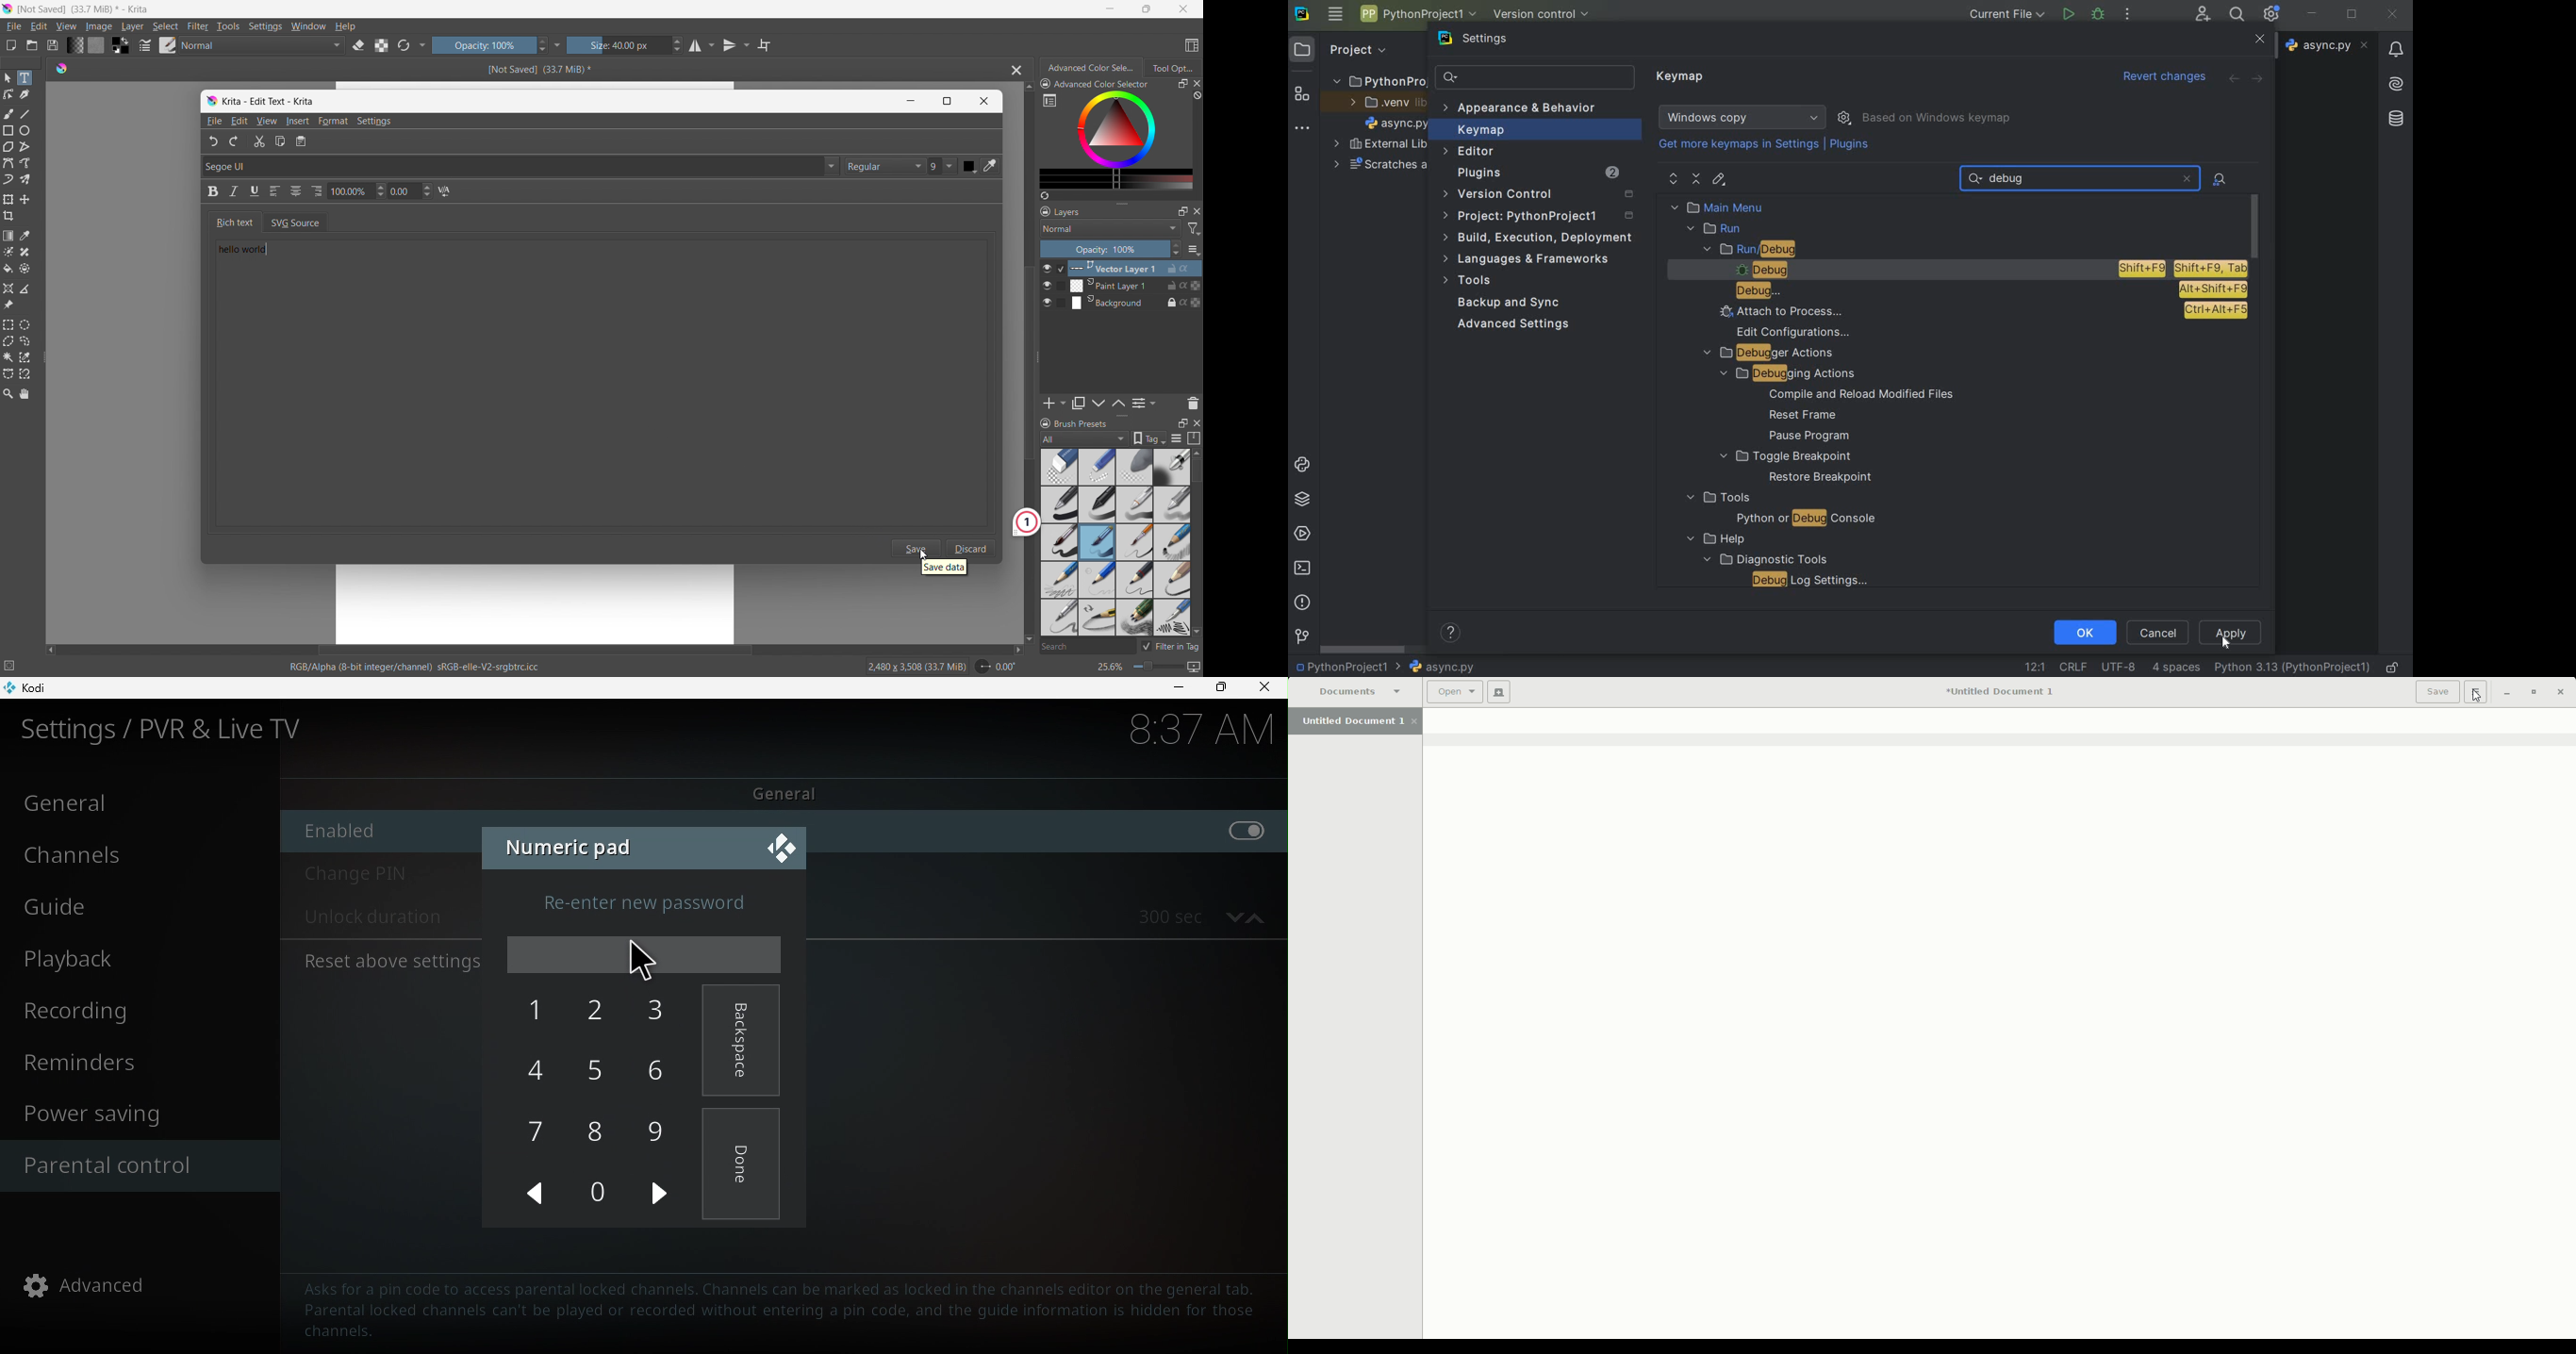  Describe the element at coordinates (1059, 579) in the screenshot. I see `pencil` at that location.